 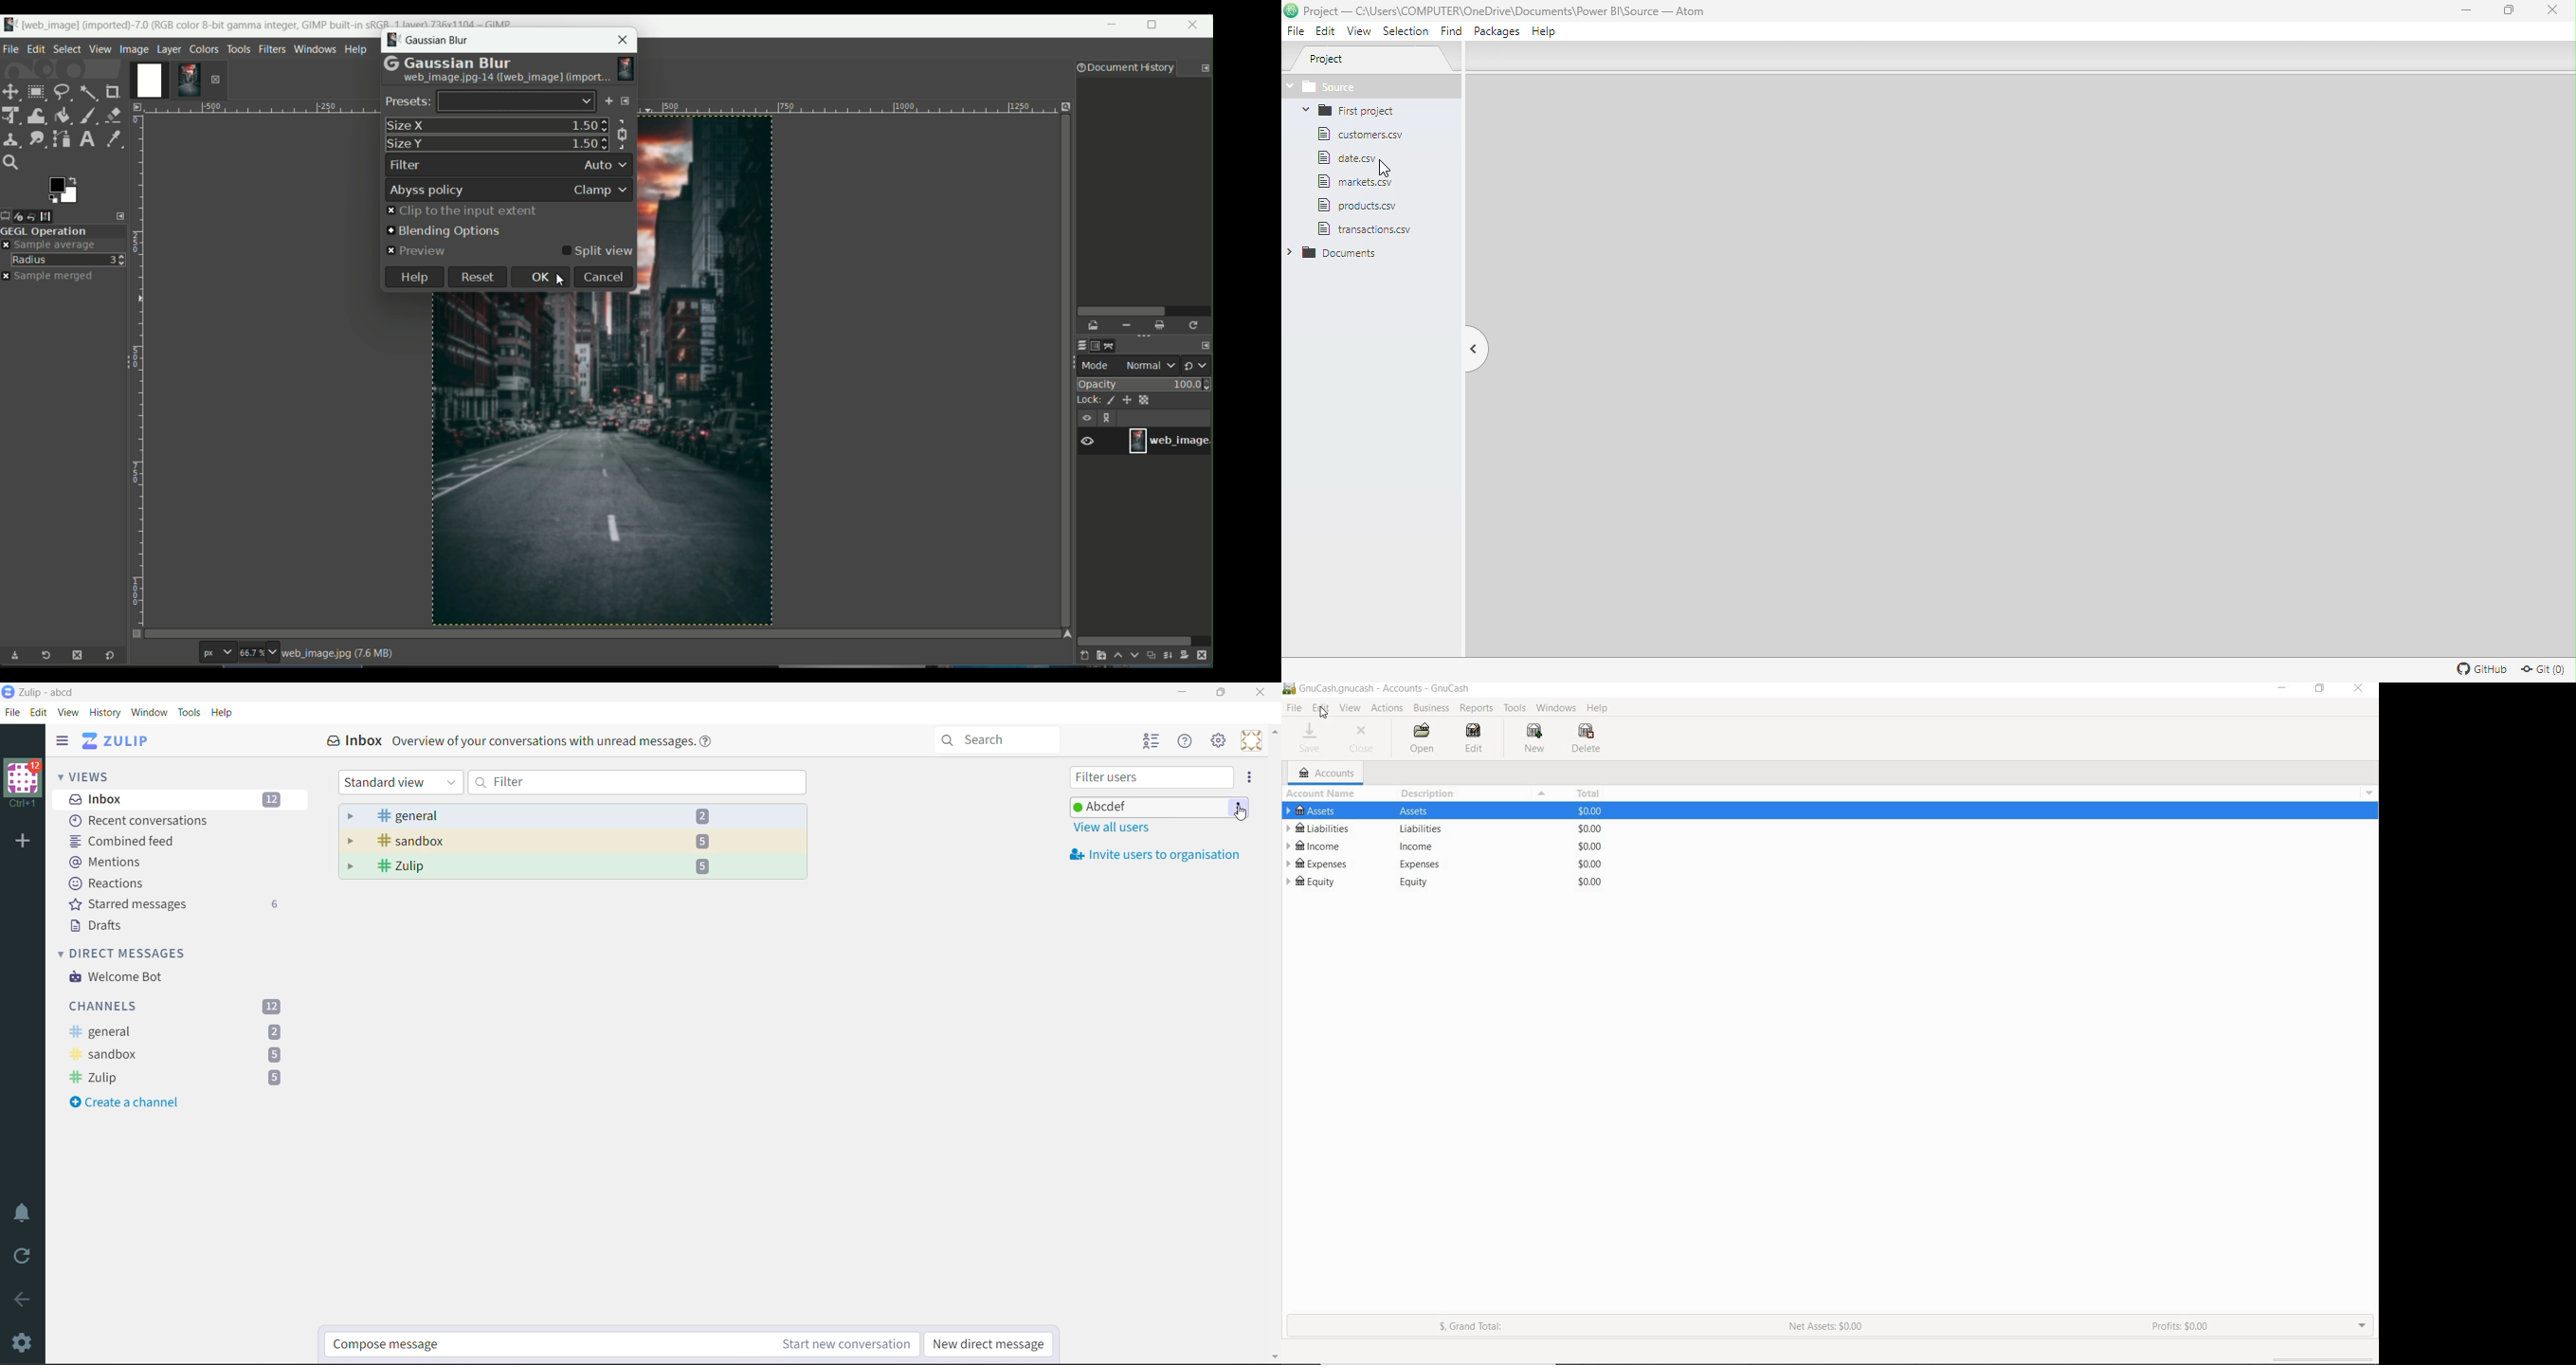 I want to click on Folder, so click(x=1356, y=110).